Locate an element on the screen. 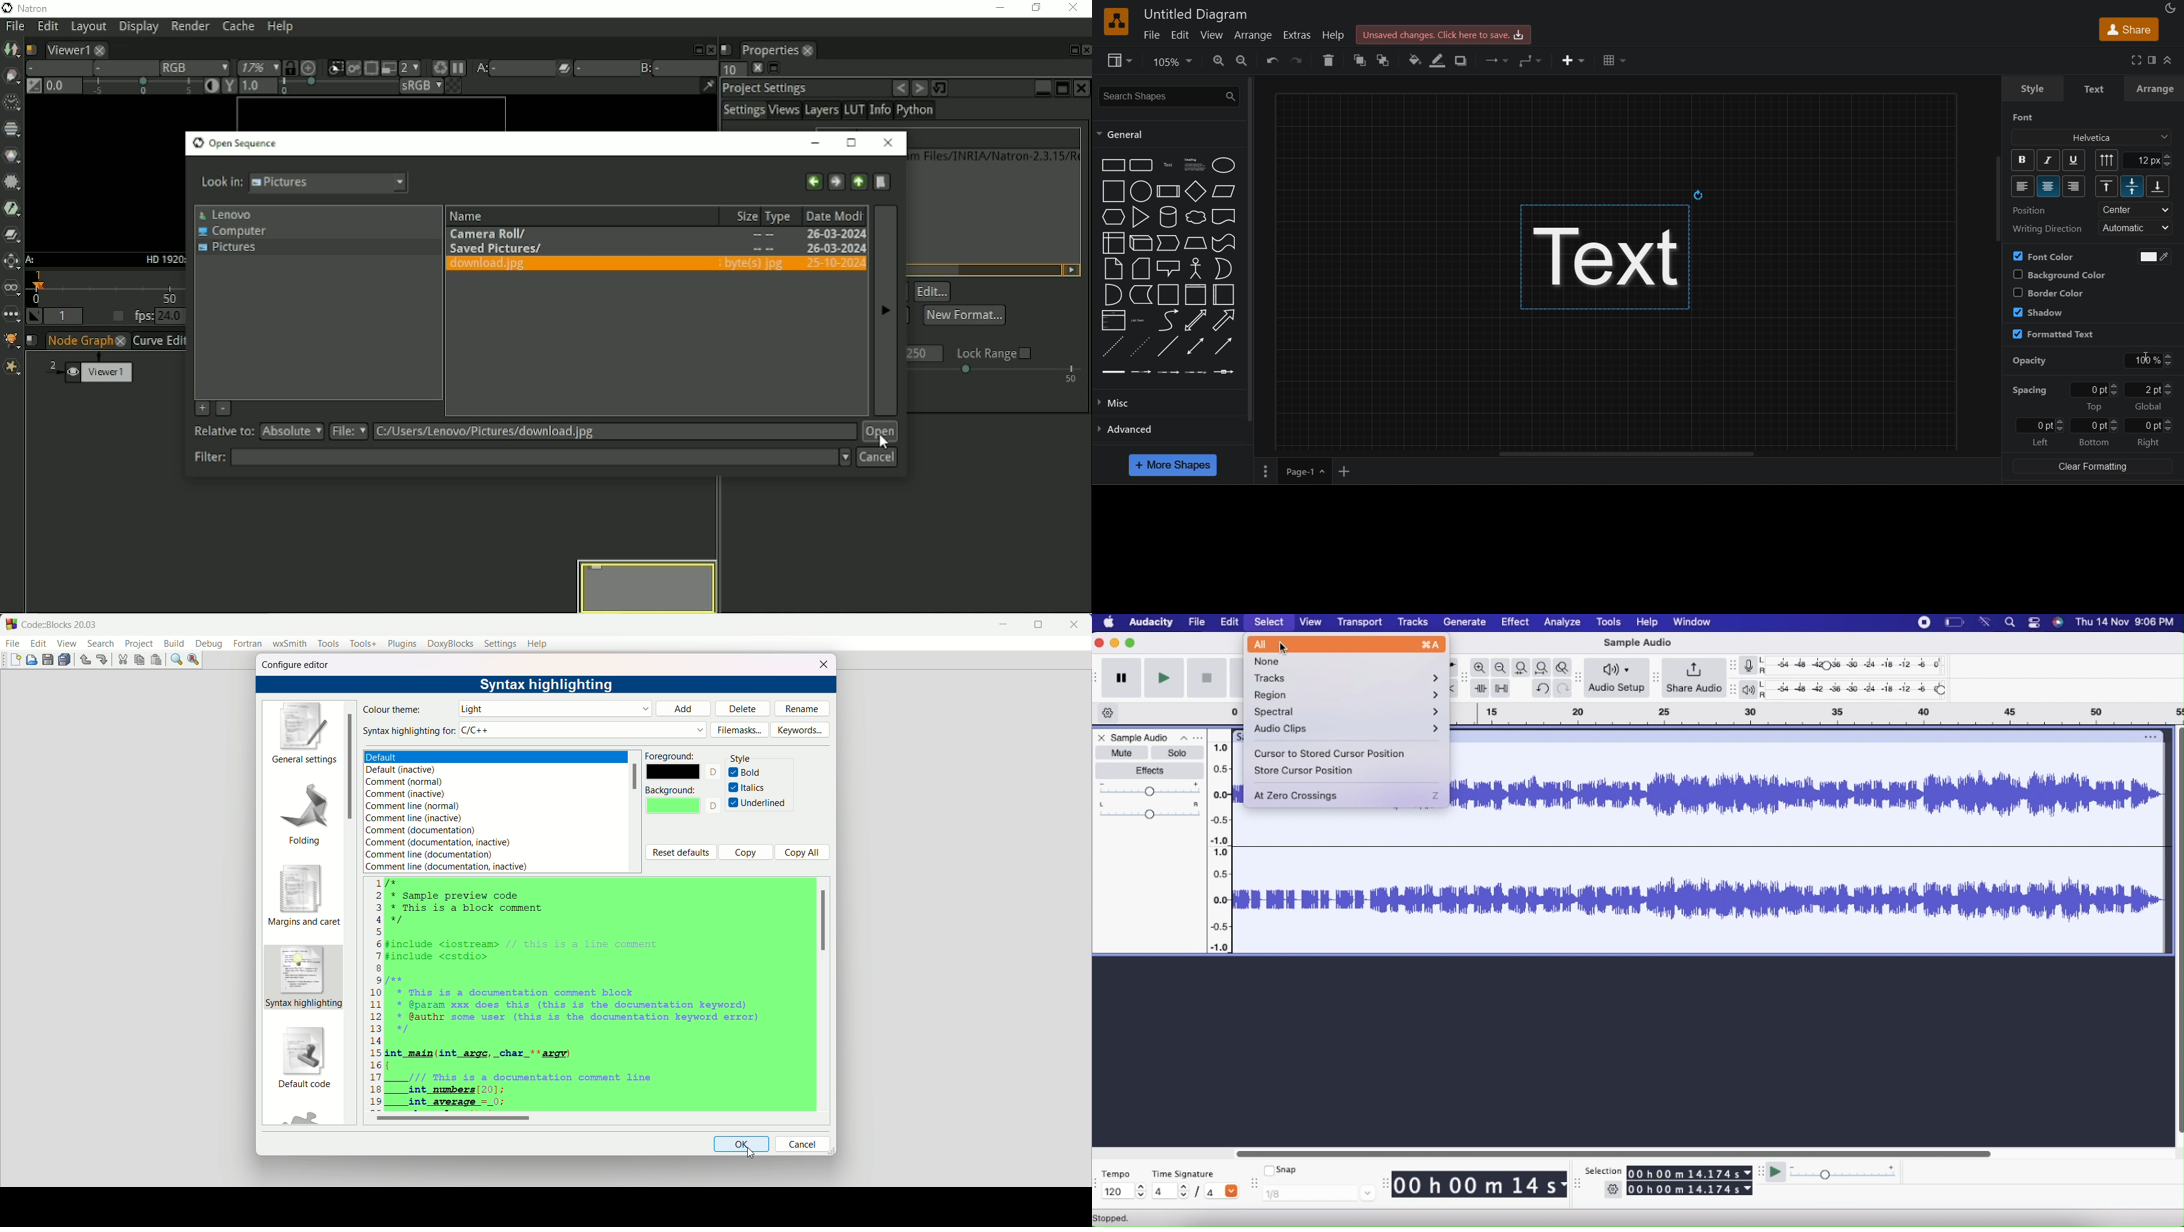  byte(s) jpg is located at coordinates (752, 264).